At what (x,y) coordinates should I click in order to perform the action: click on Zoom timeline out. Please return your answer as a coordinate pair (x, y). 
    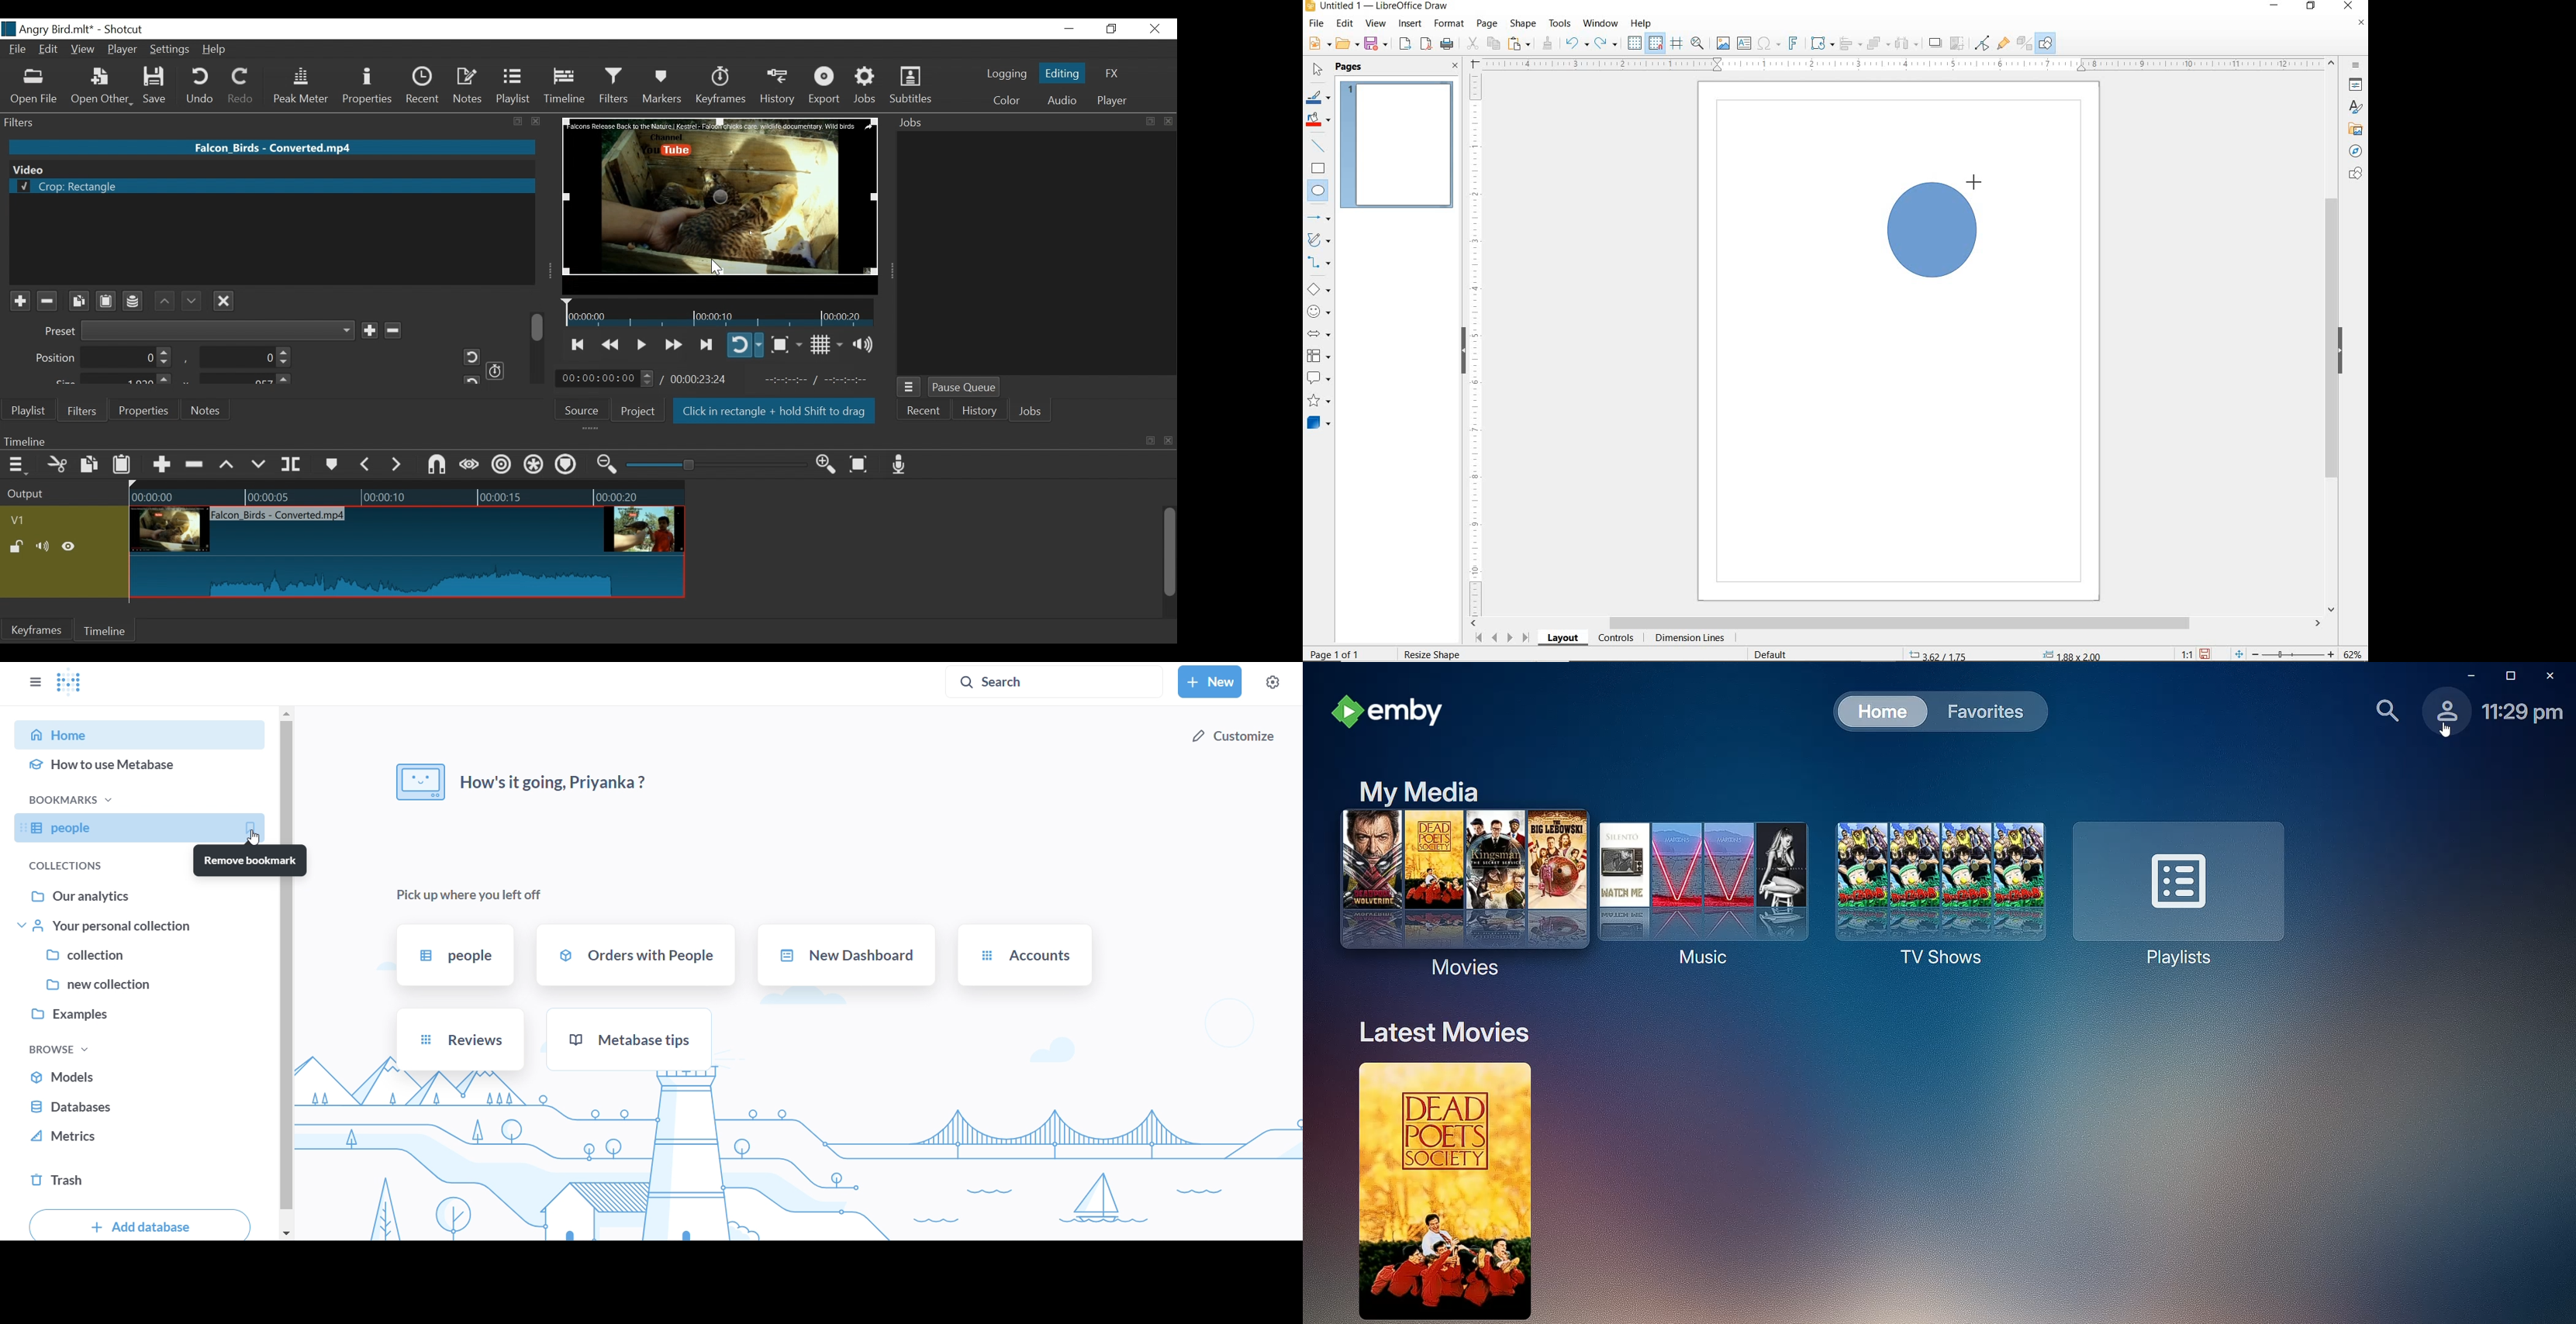
    Looking at the image, I should click on (609, 465).